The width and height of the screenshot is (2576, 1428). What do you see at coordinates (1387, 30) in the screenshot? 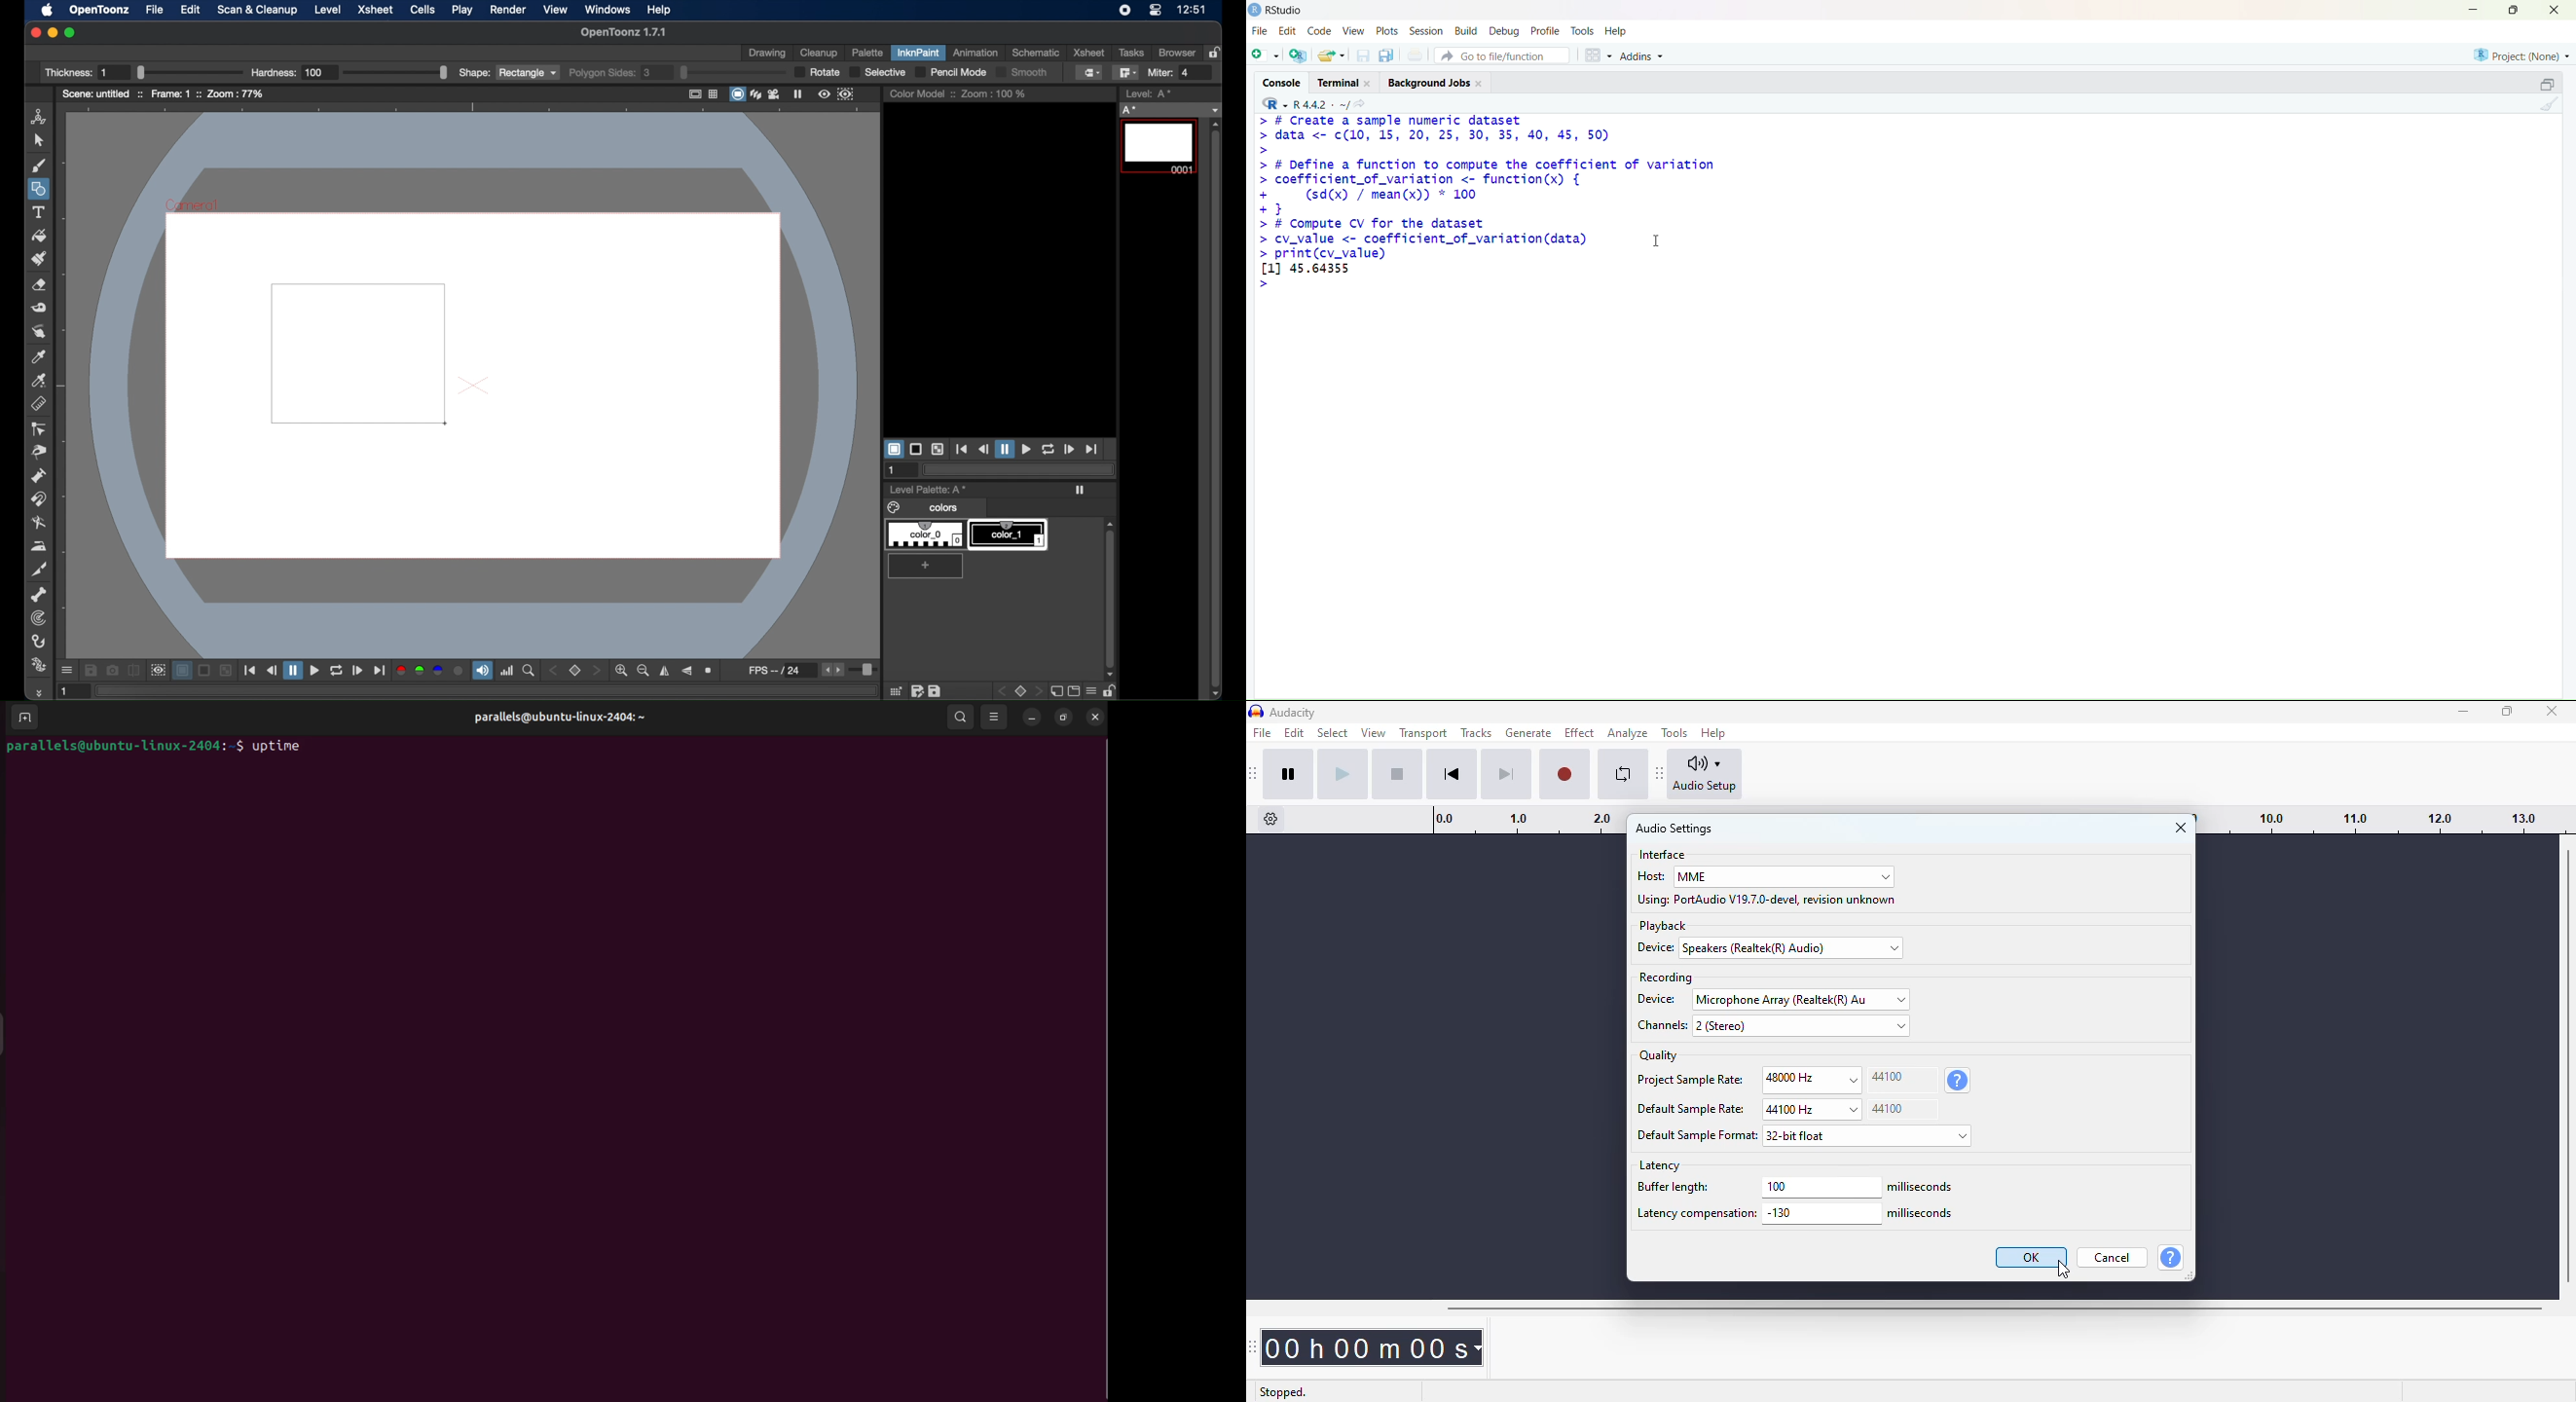
I see `plots` at bounding box center [1387, 30].